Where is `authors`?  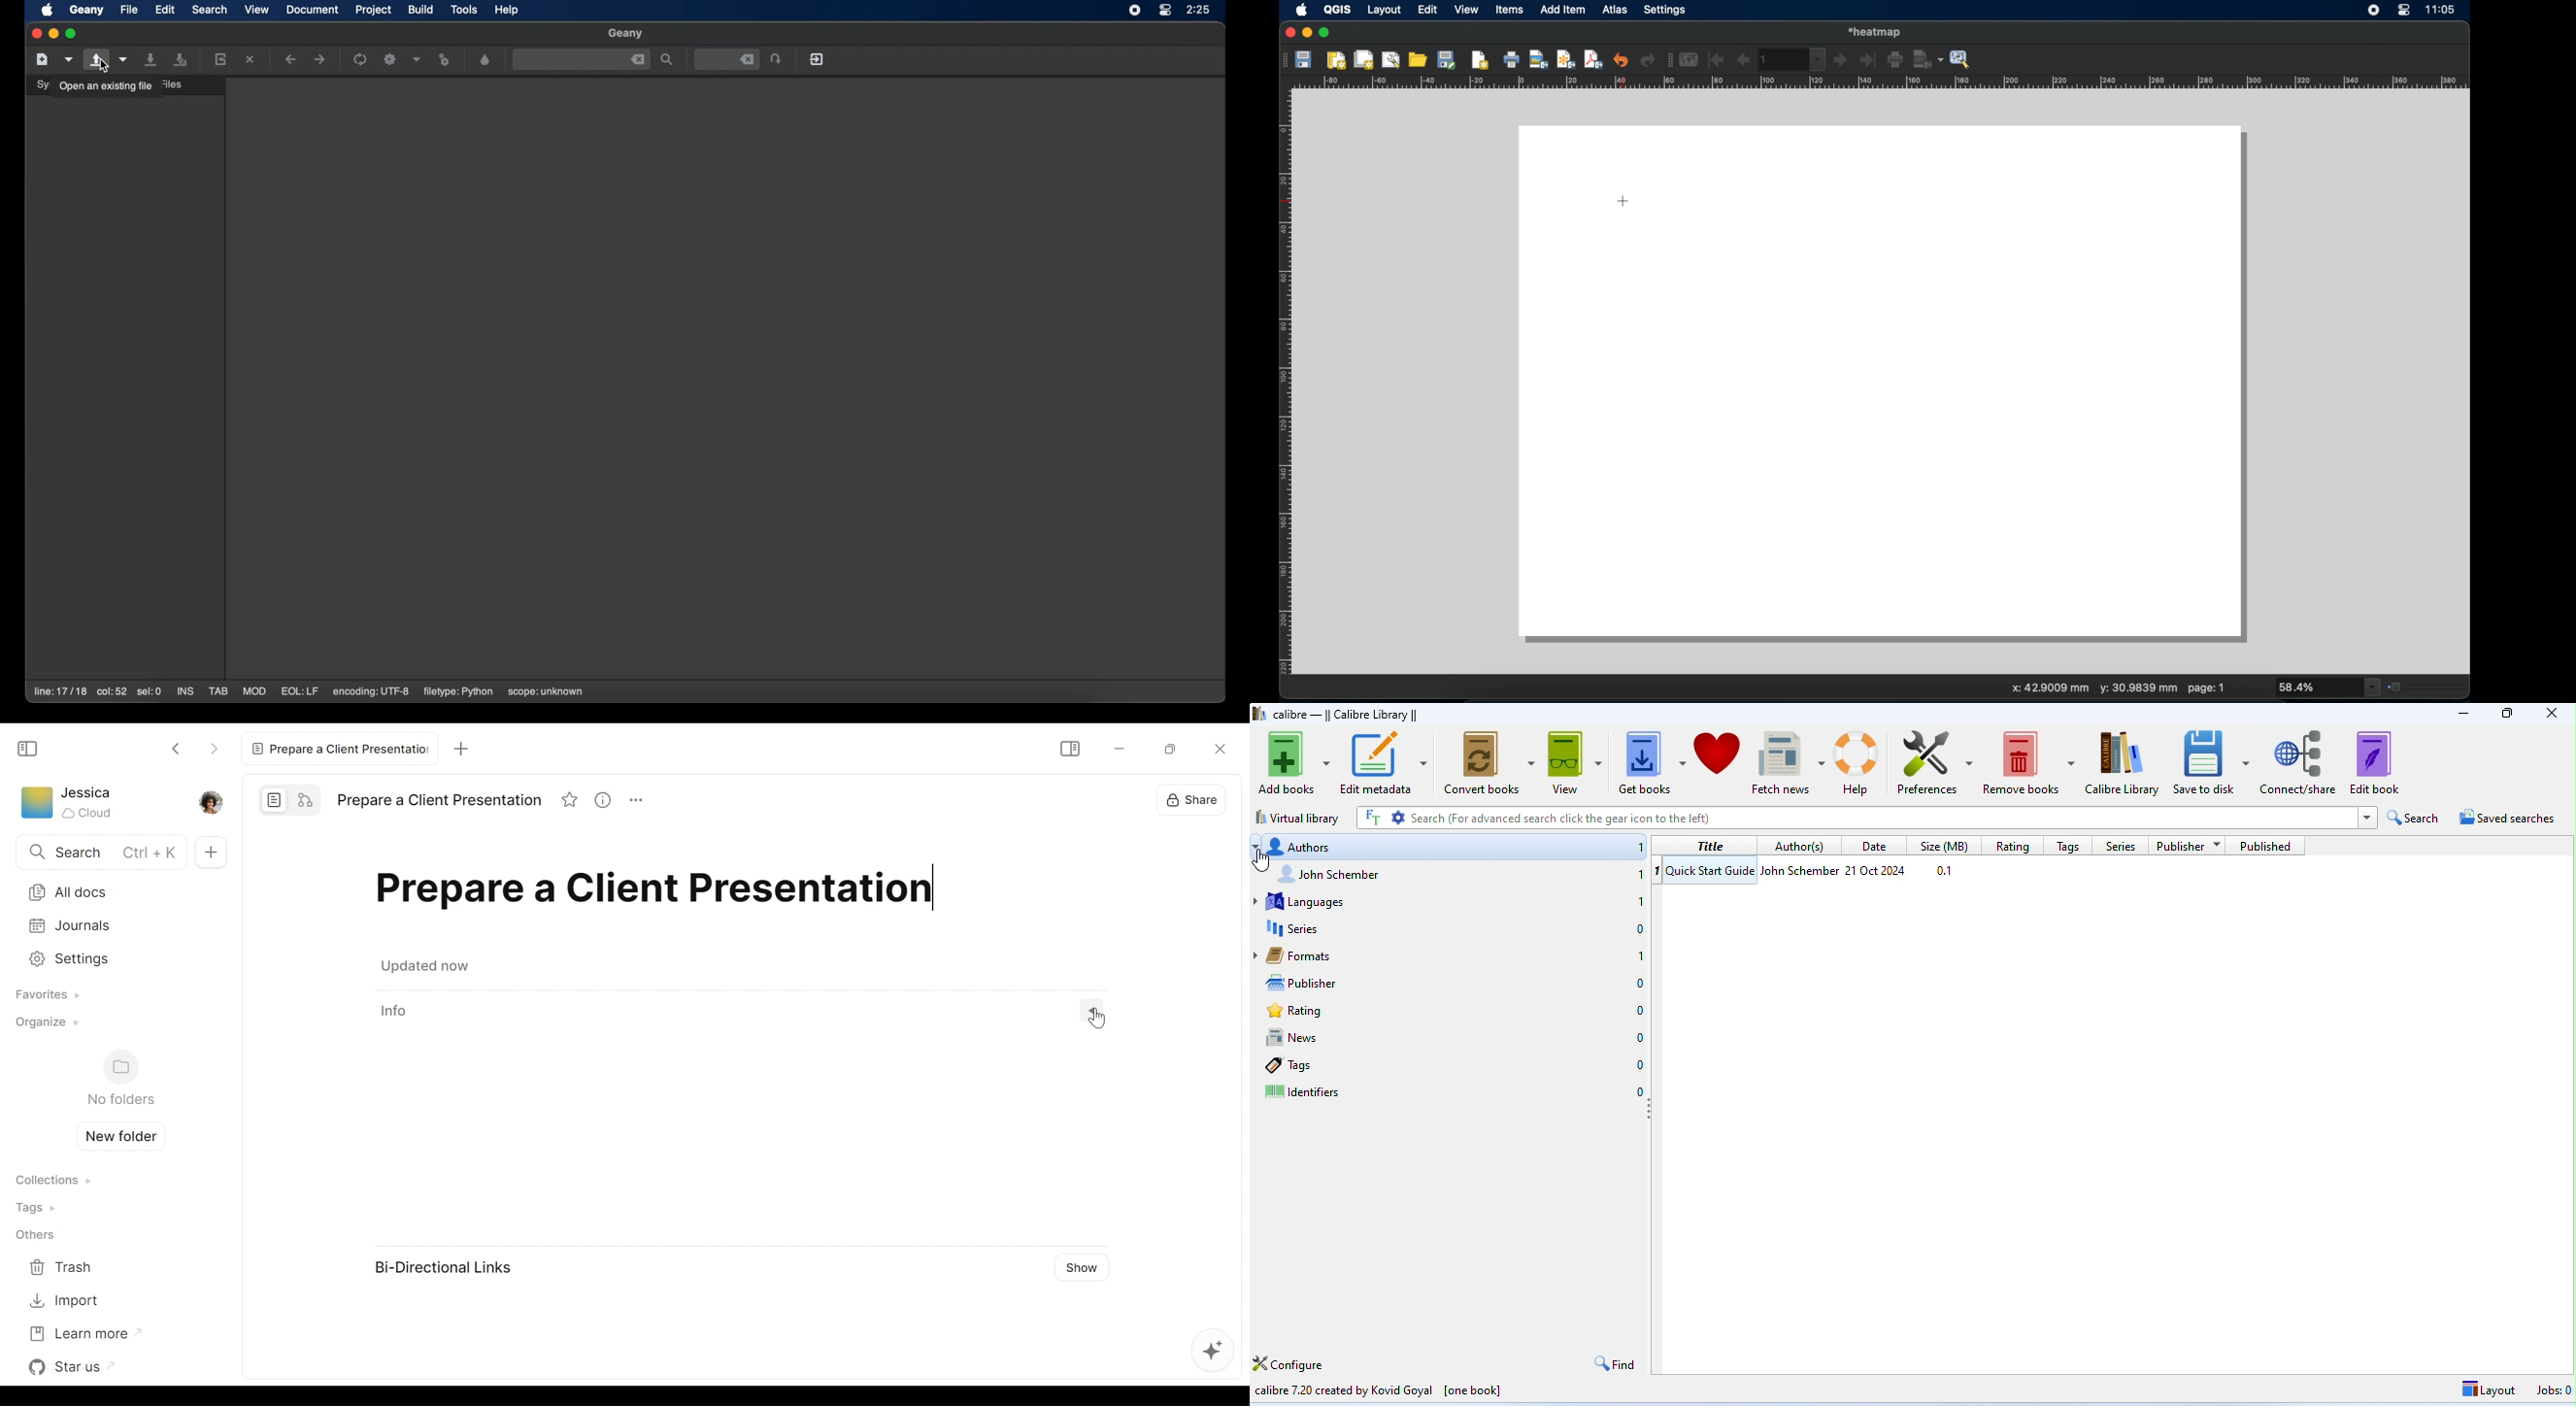 authors is located at coordinates (1455, 849).